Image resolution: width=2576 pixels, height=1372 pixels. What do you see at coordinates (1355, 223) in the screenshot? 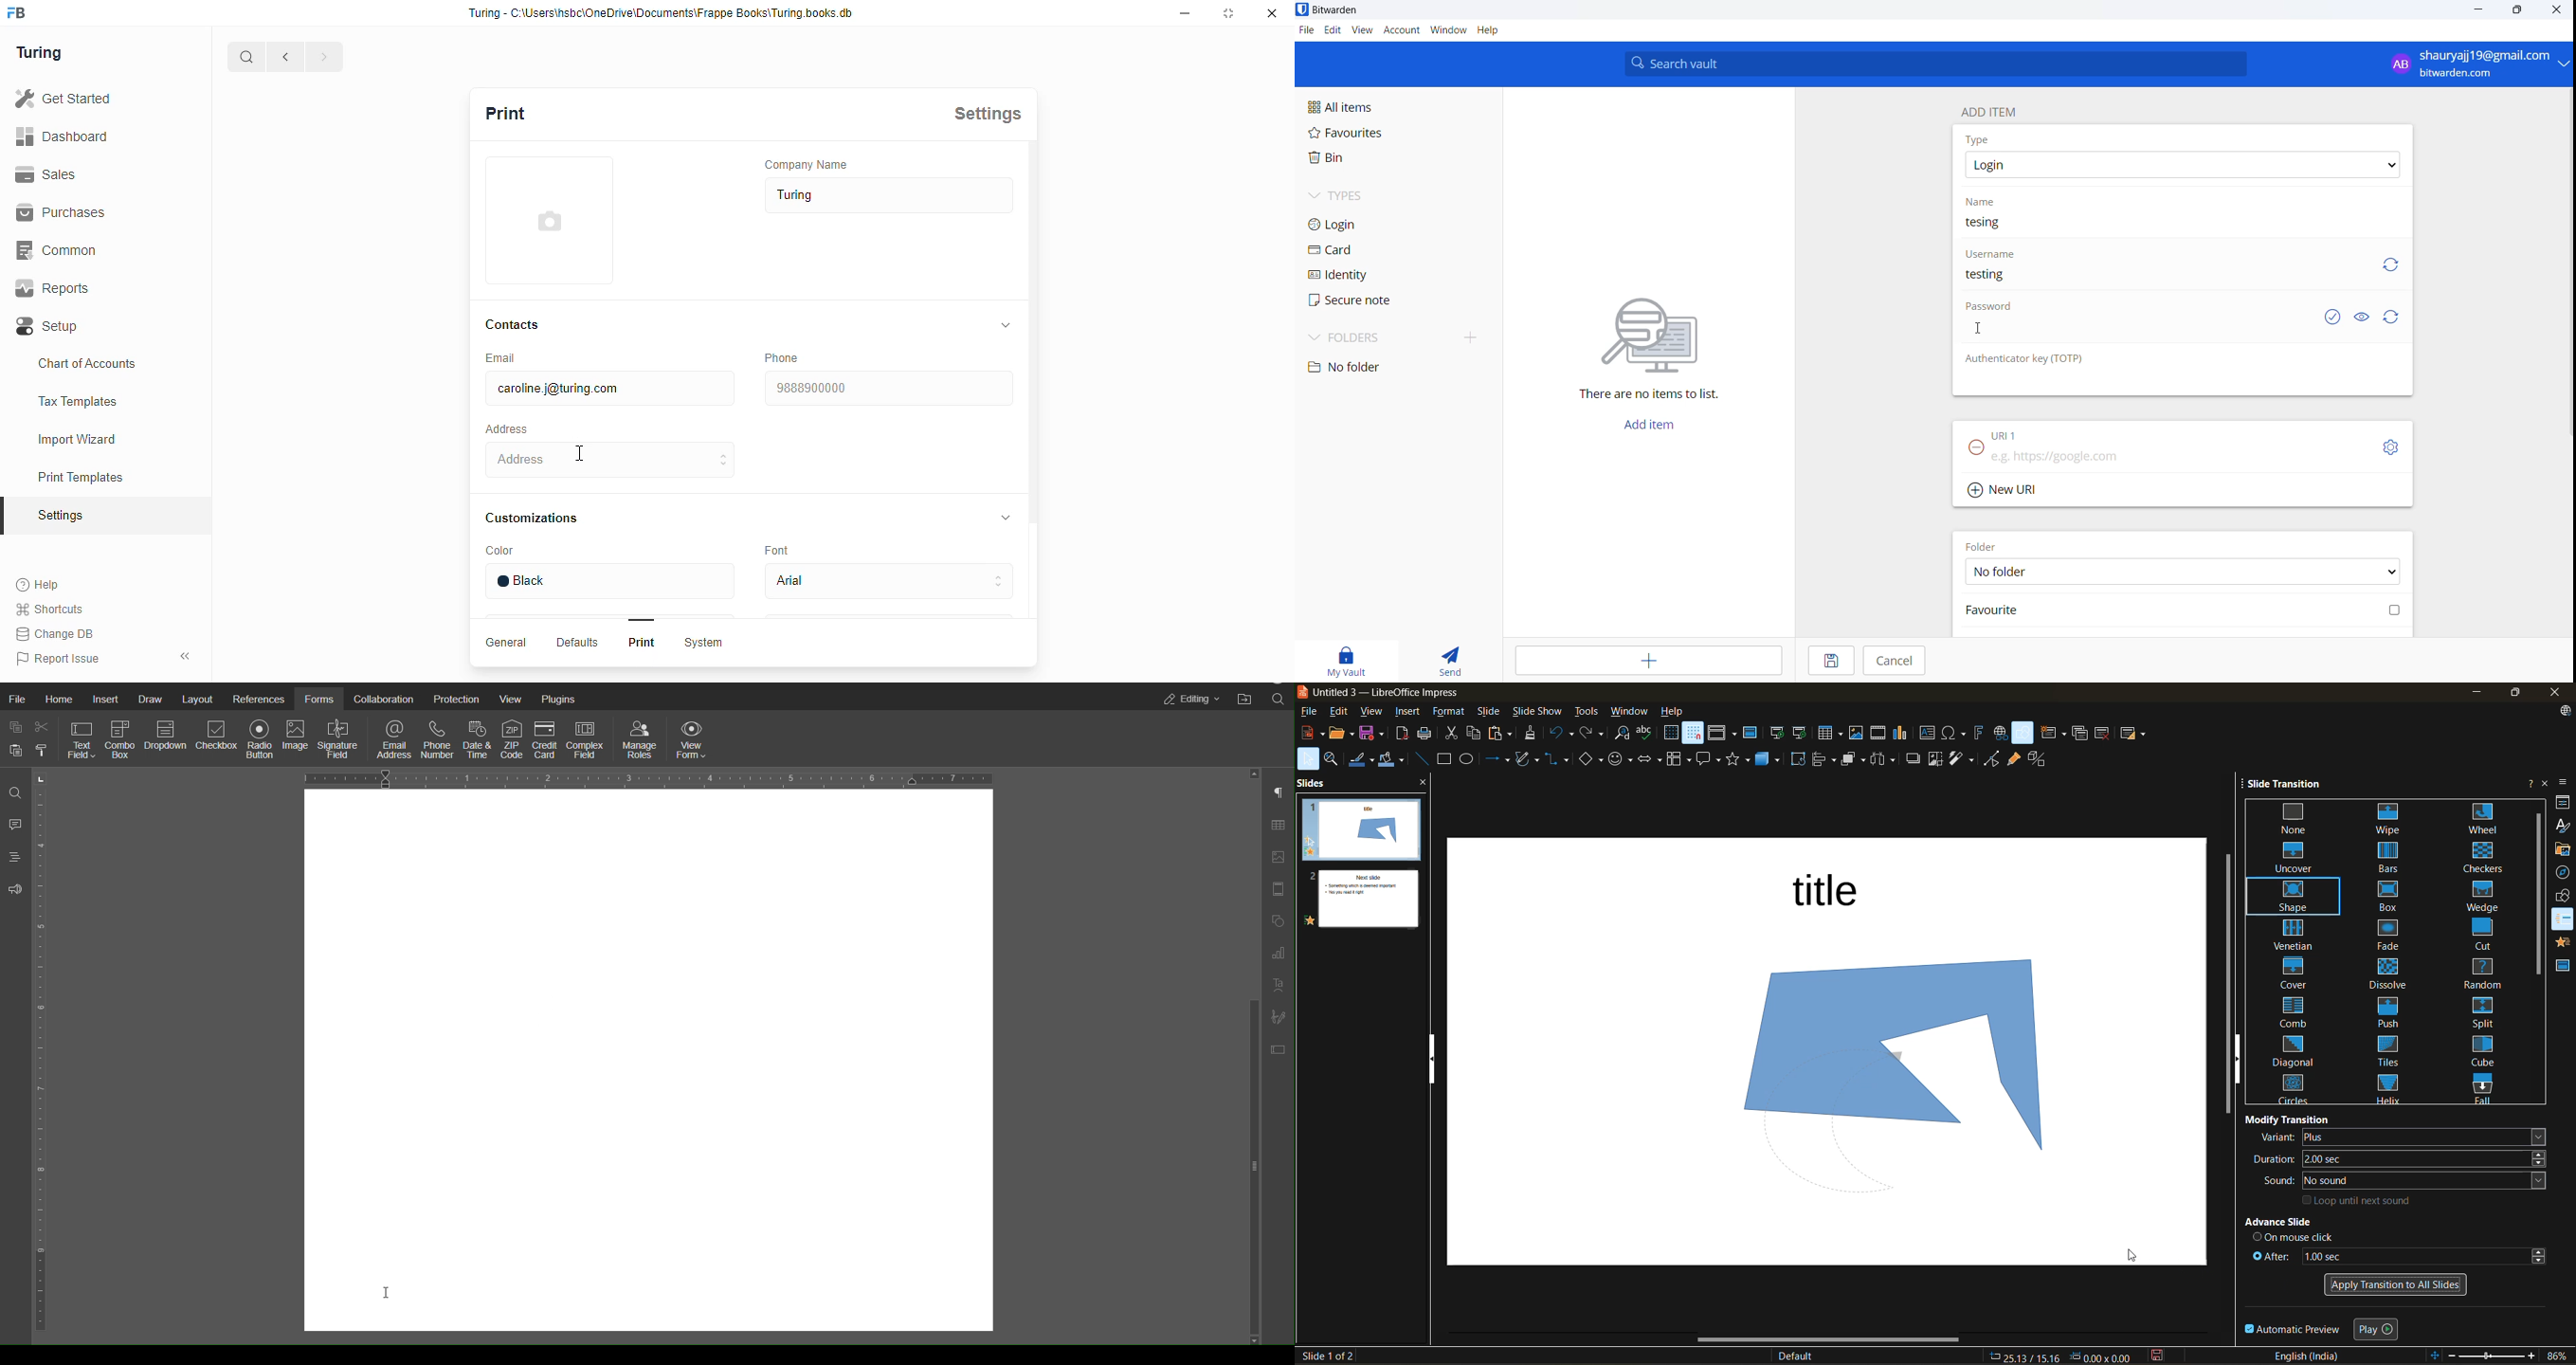
I see `login` at bounding box center [1355, 223].